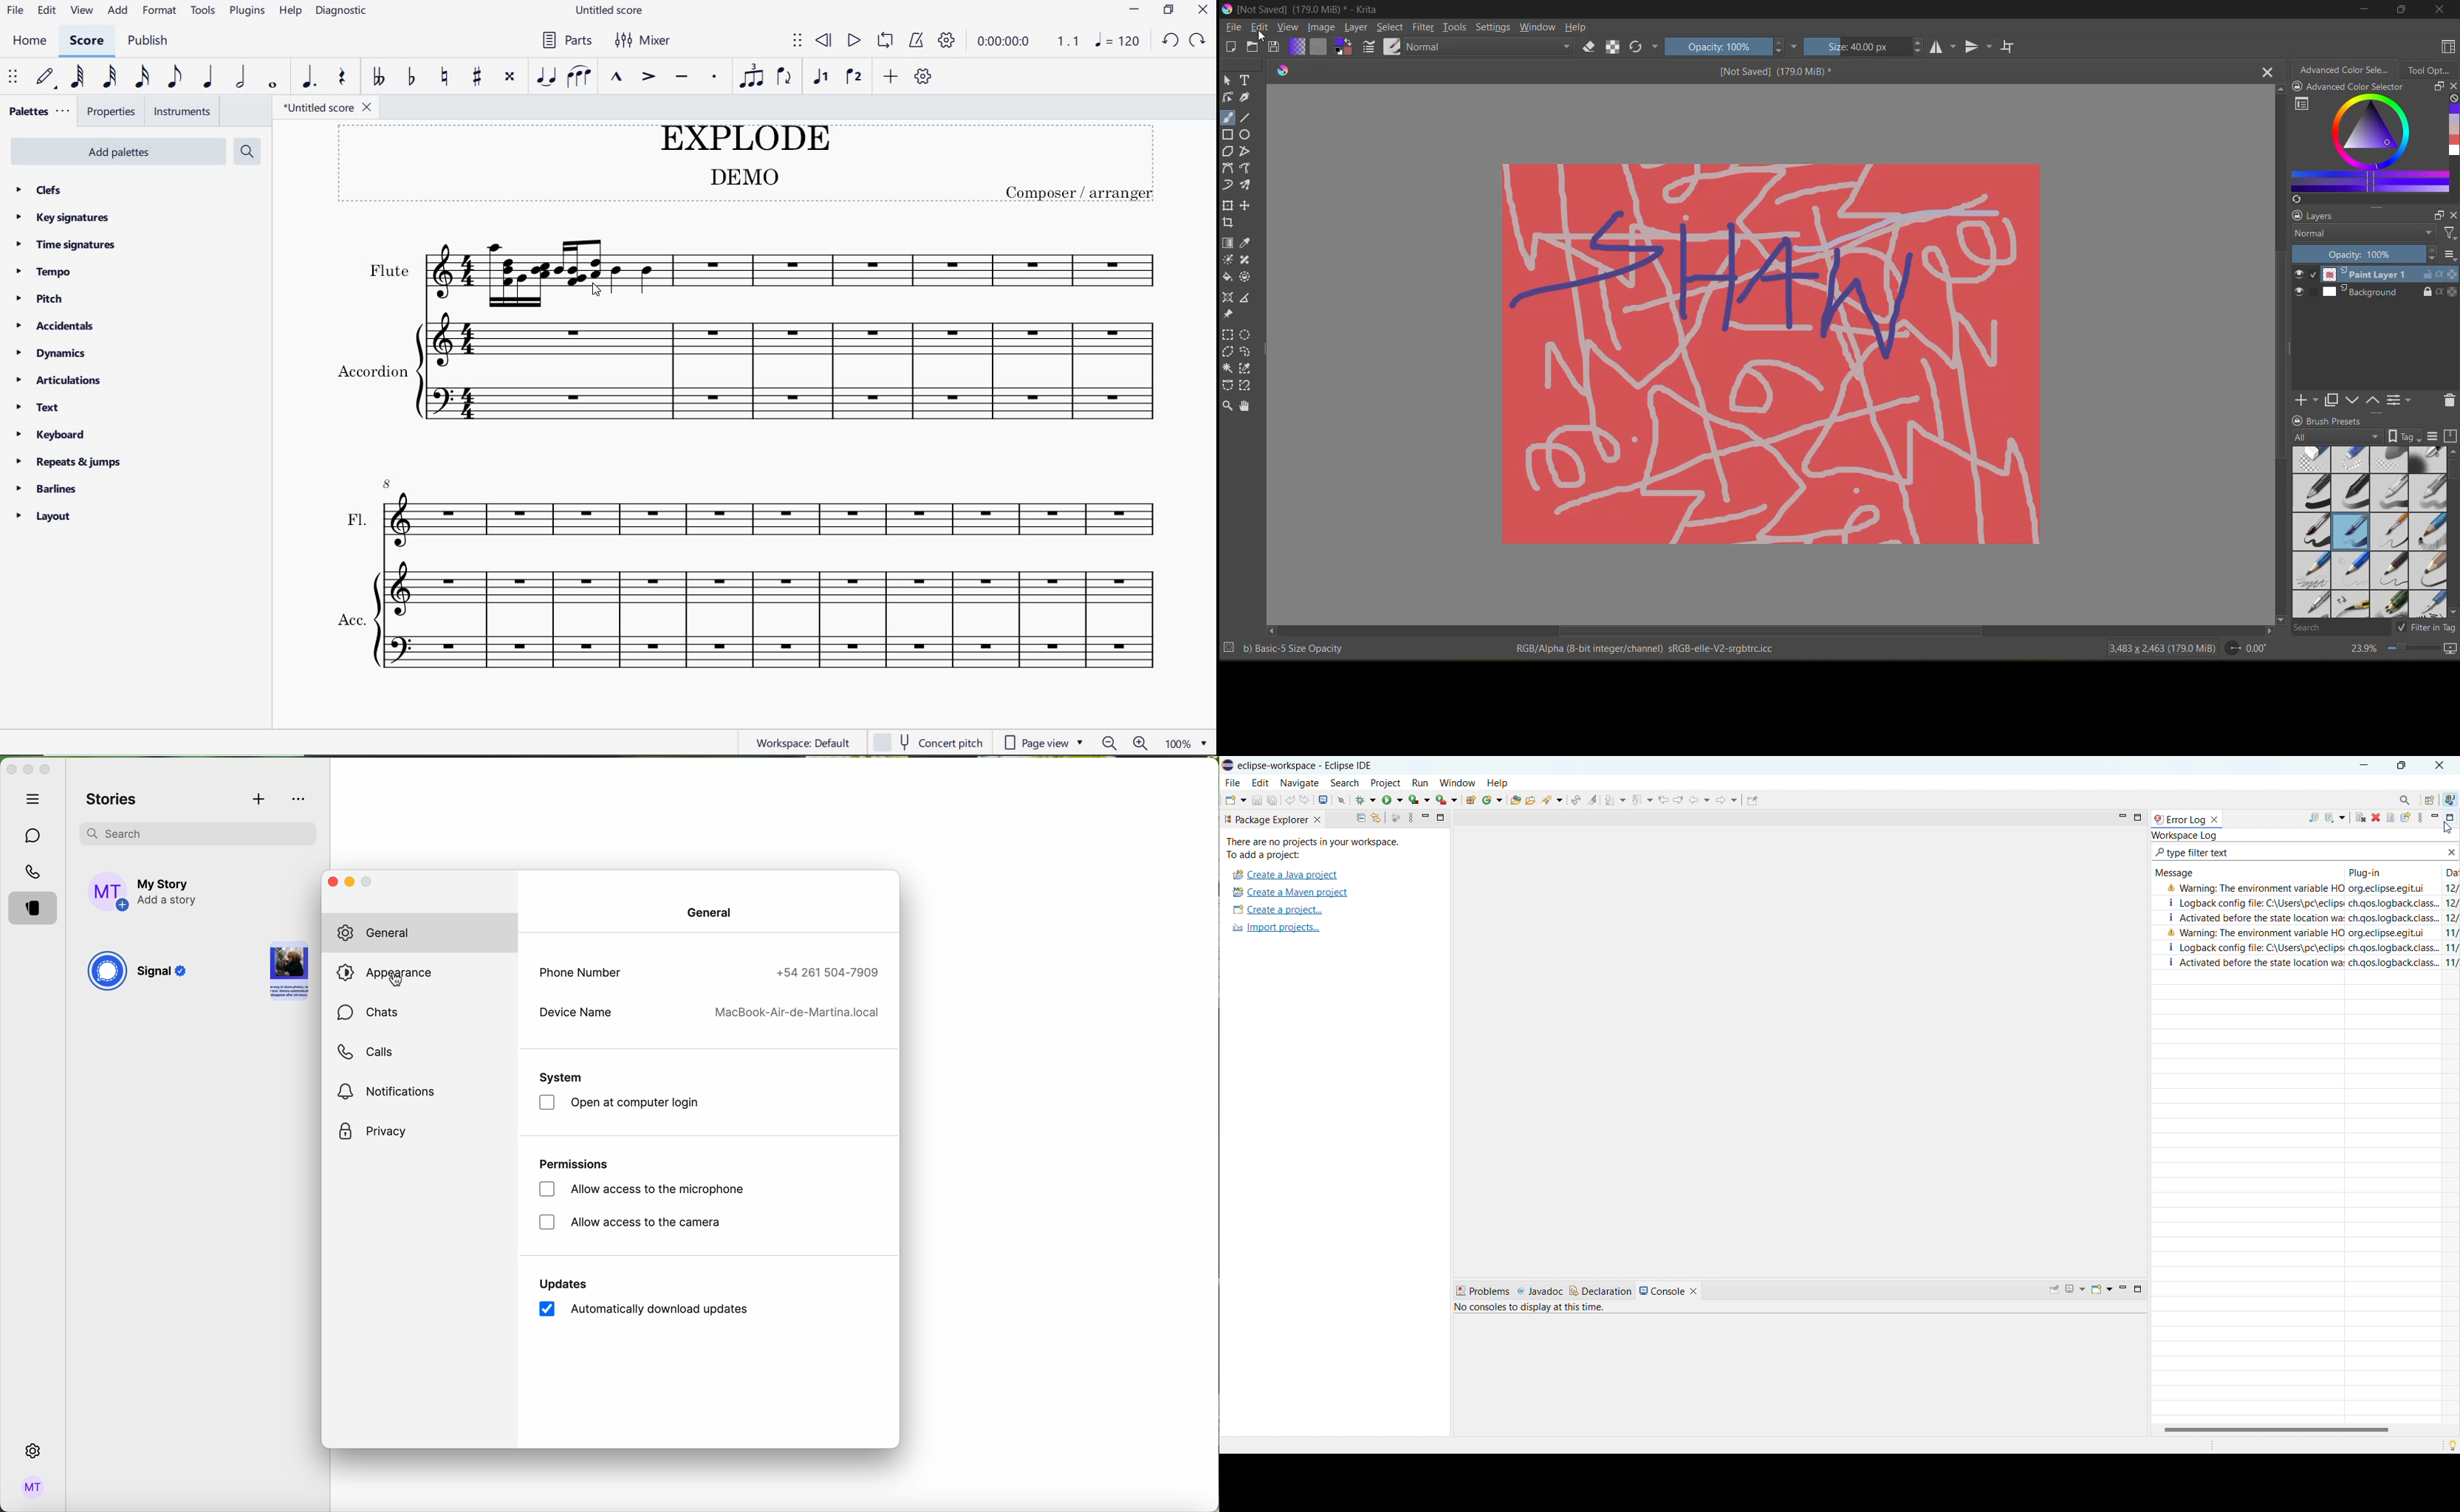 Image resolution: width=2464 pixels, height=1512 pixels. Describe the element at coordinates (247, 12) in the screenshot. I see `plugins` at that location.